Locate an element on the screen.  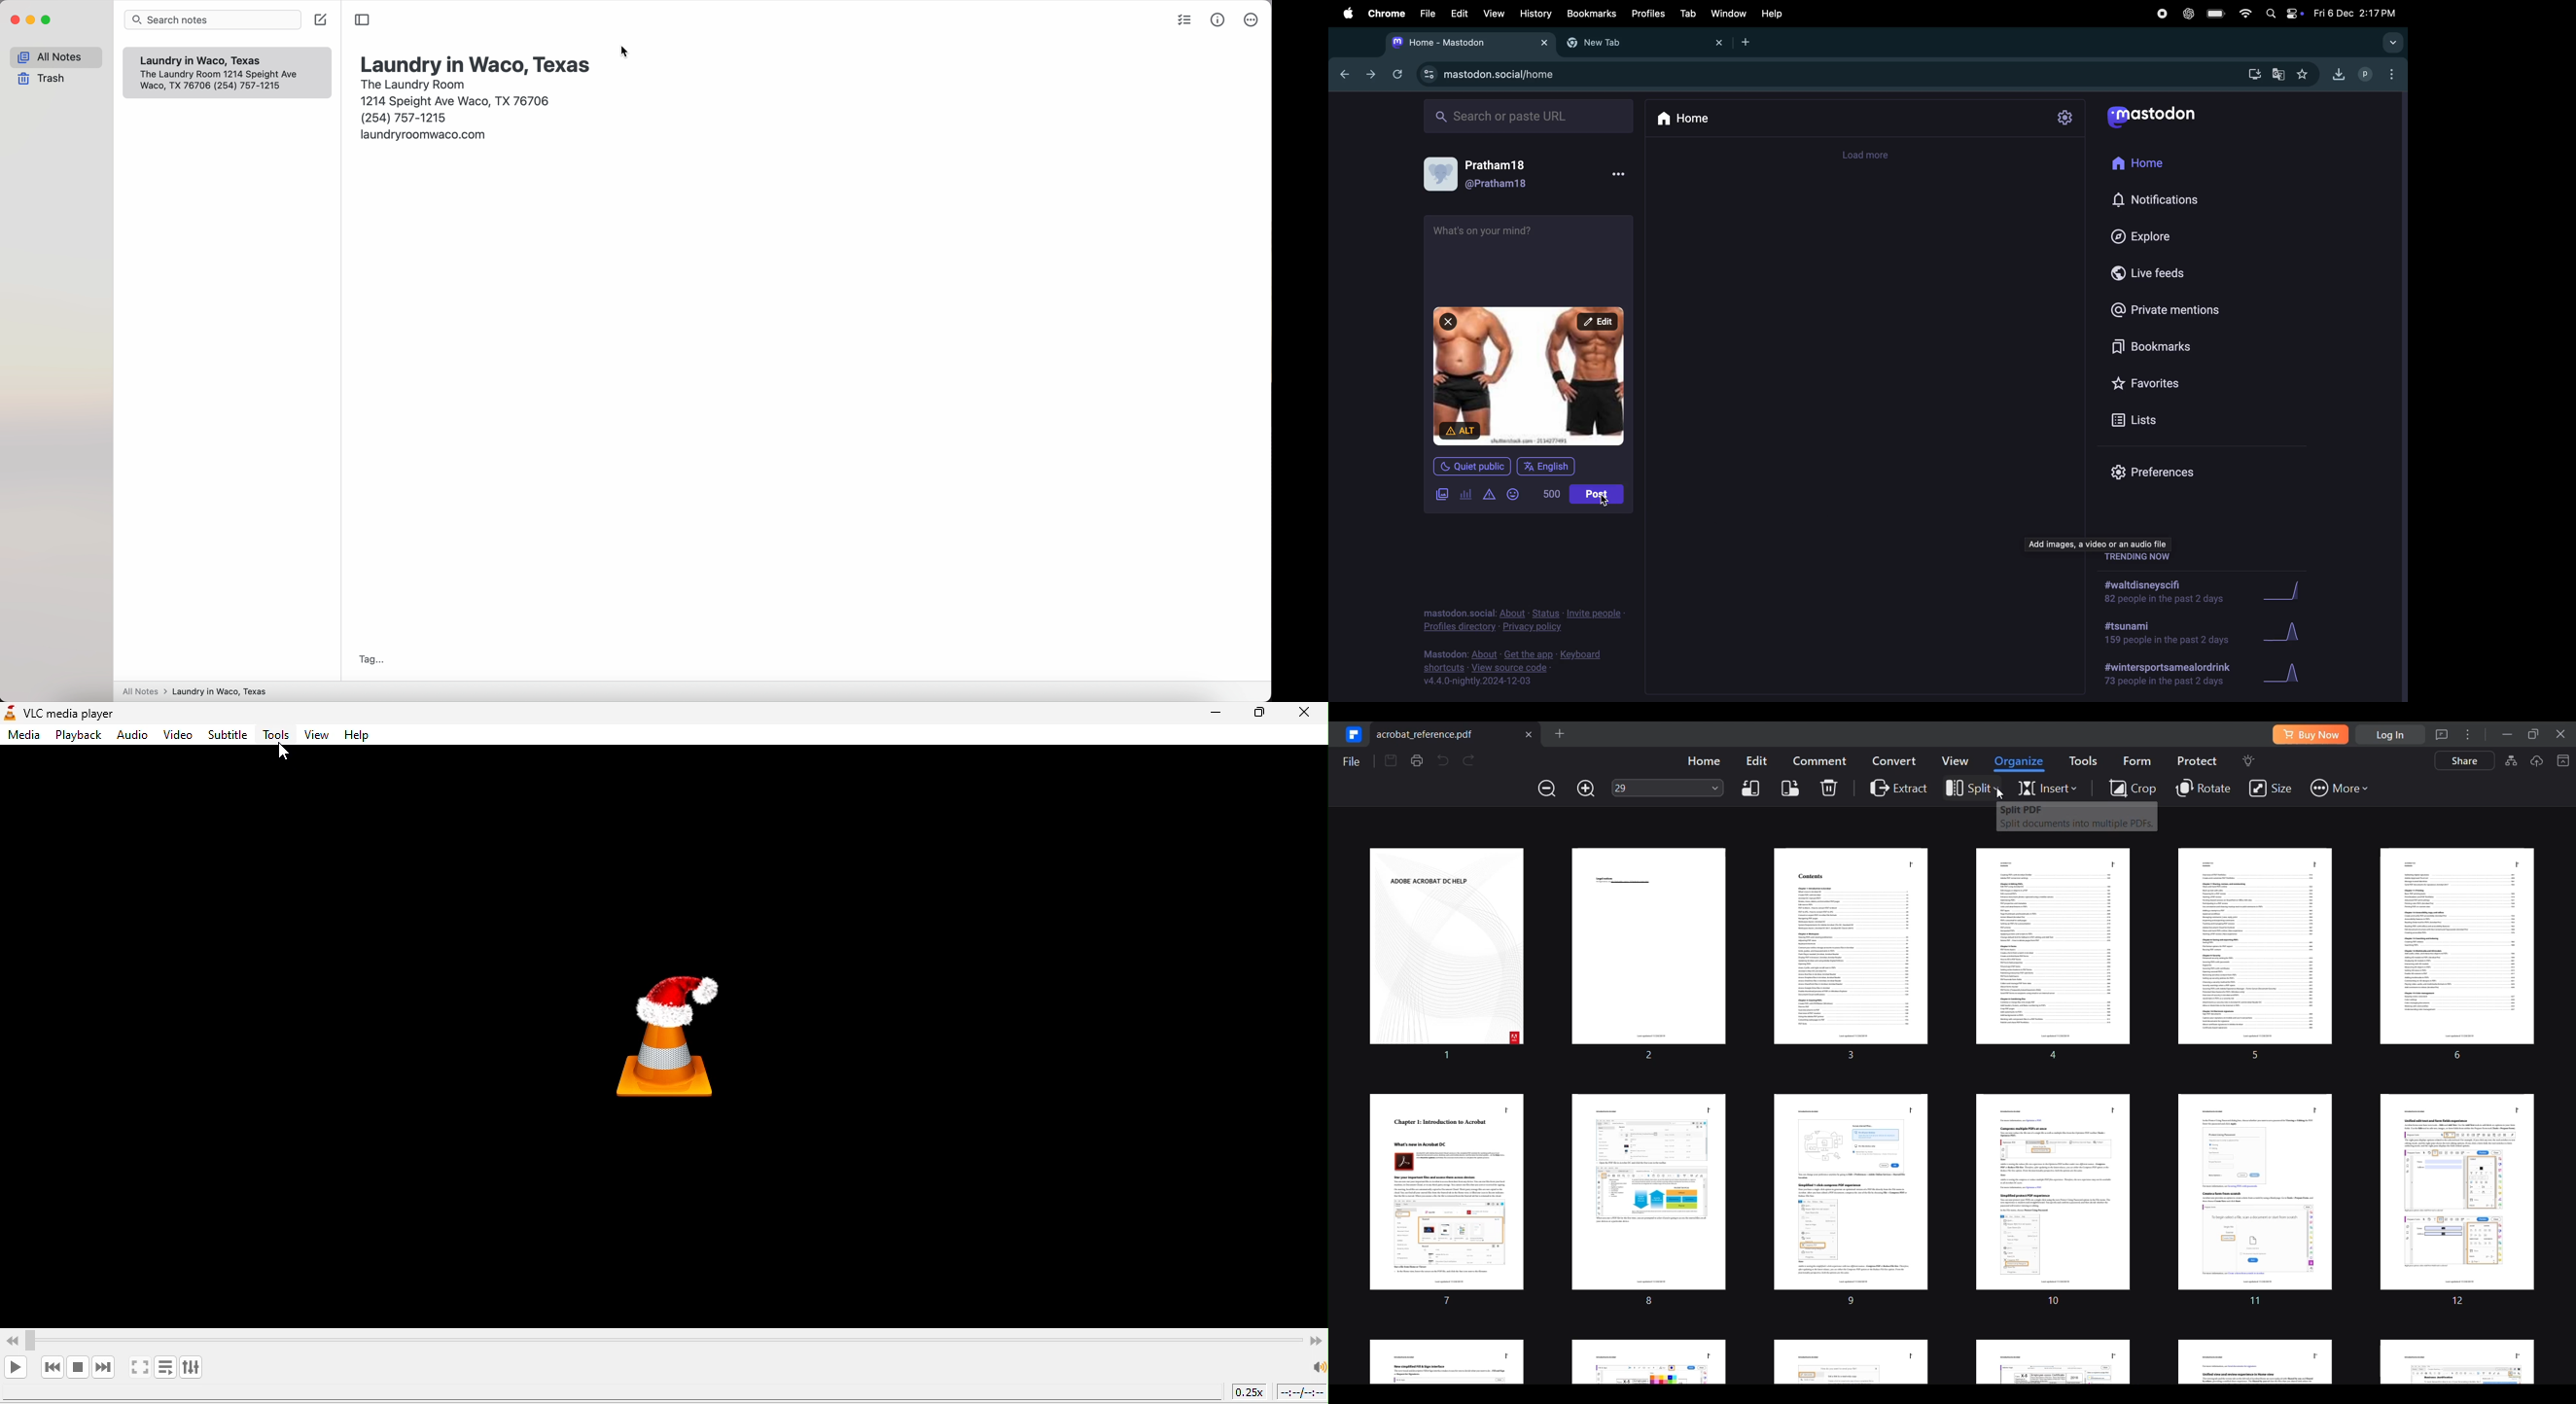
file is located at coordinates (1428, 14).